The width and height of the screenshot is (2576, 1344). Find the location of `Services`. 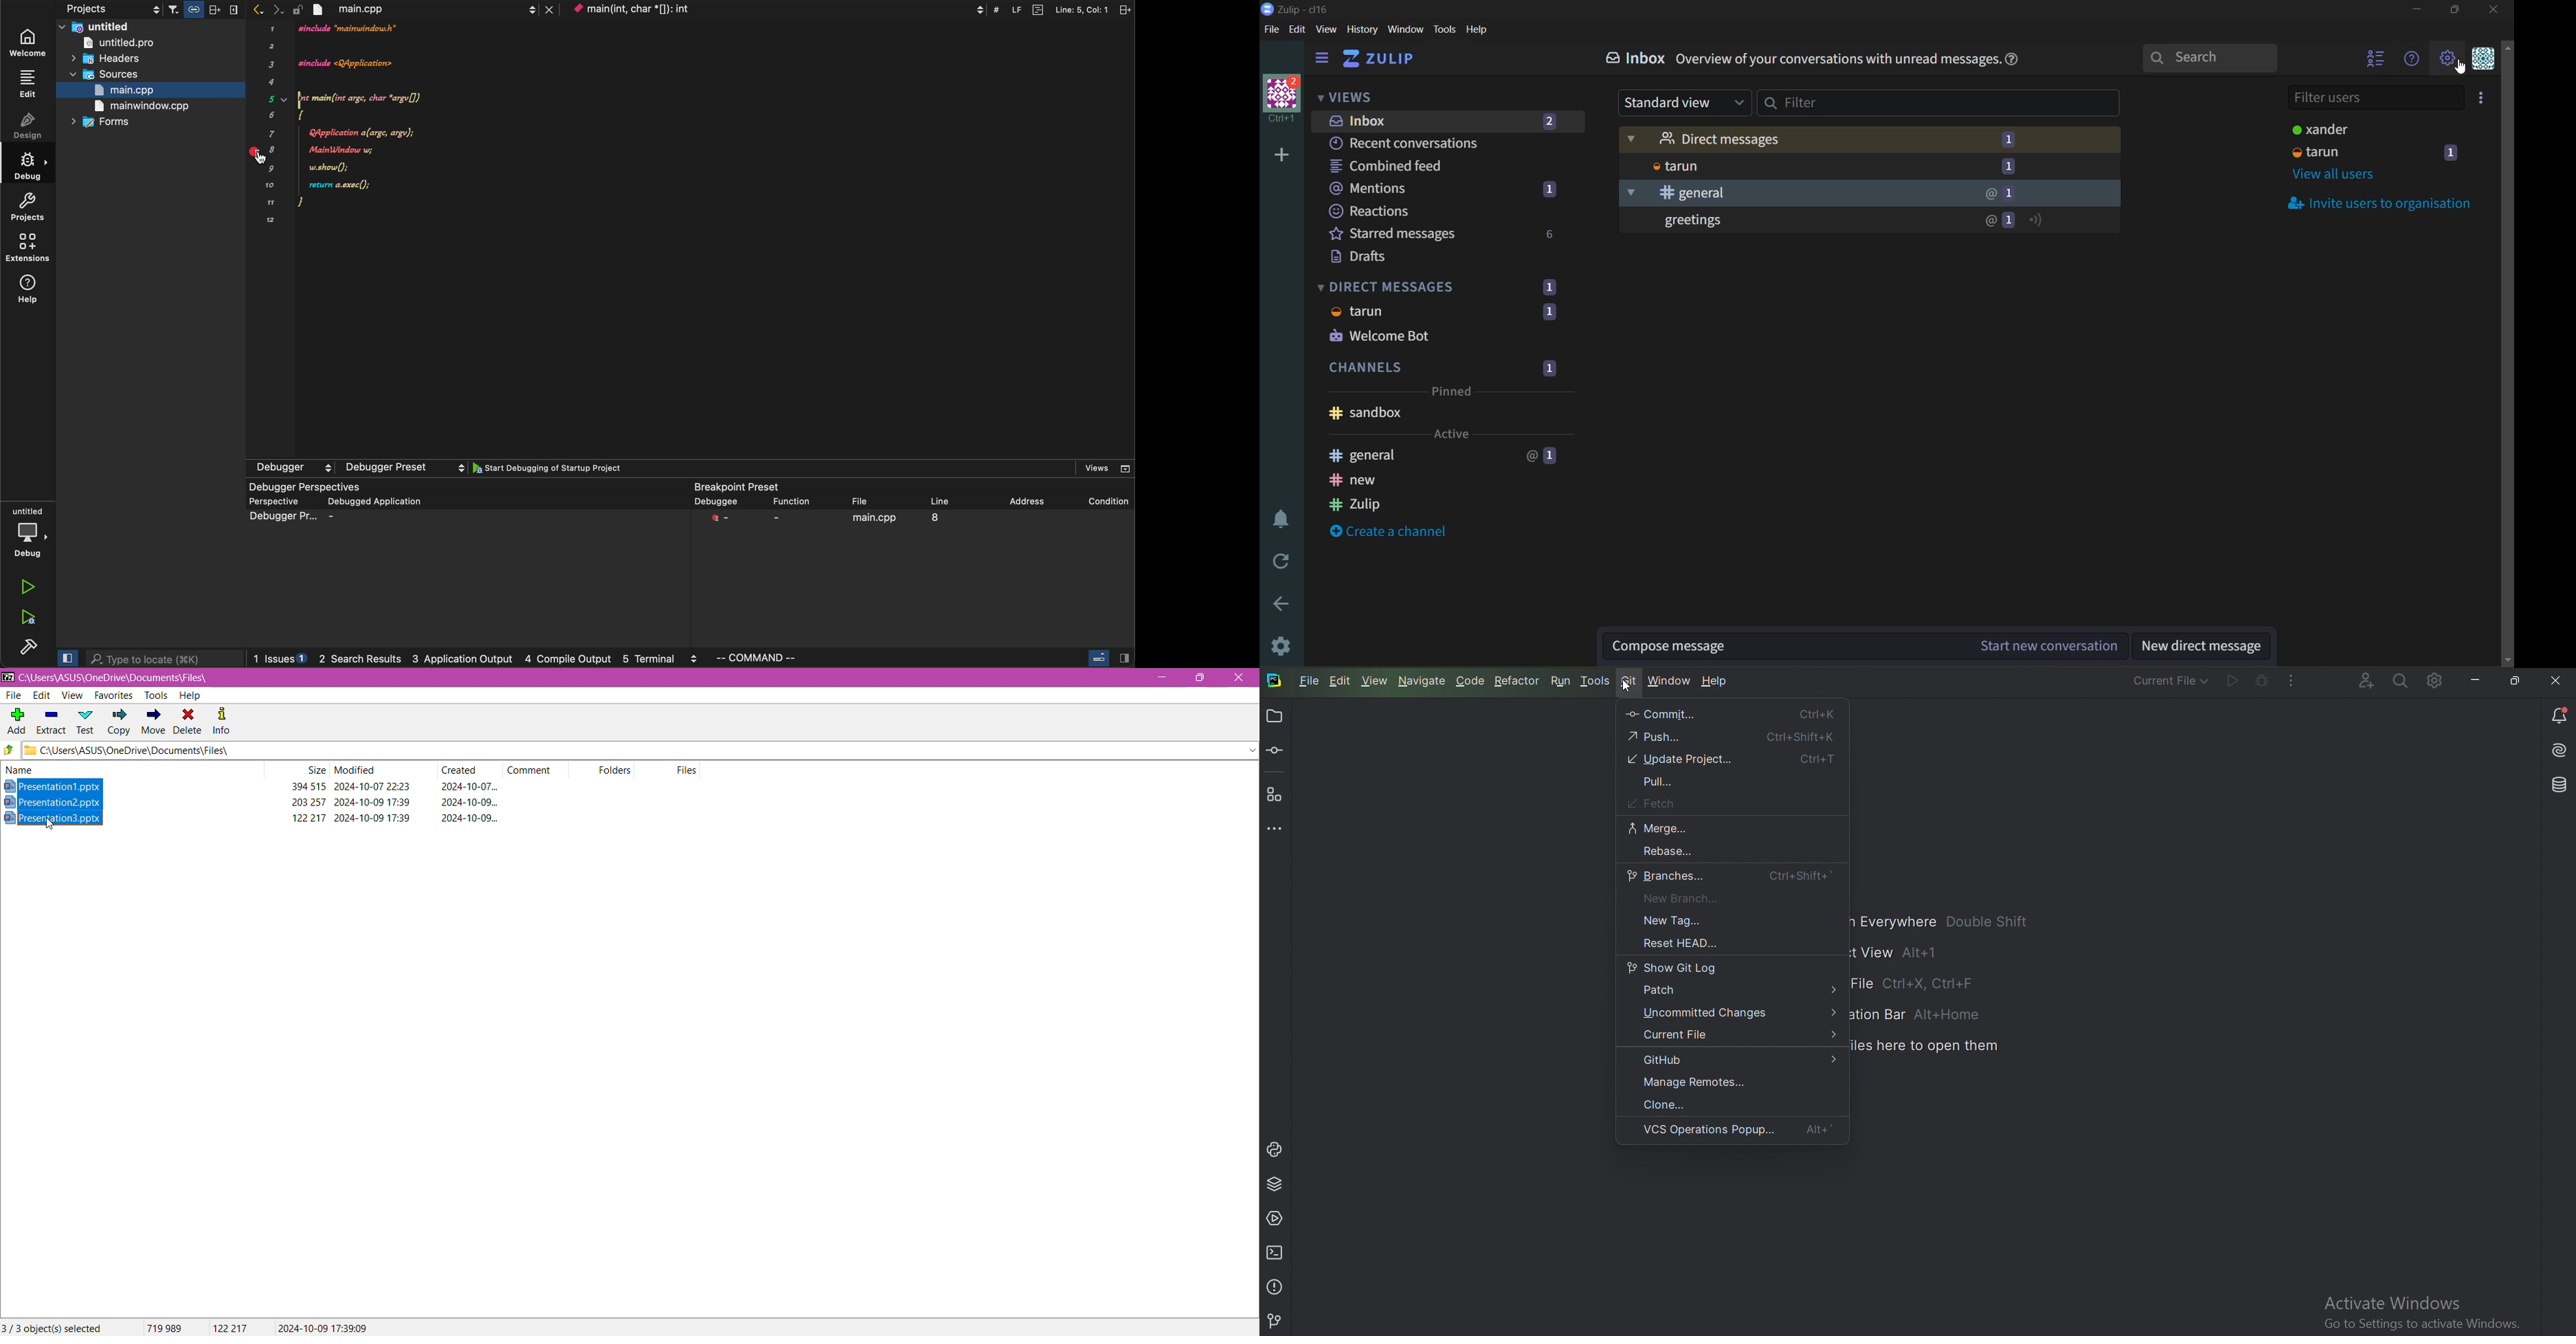

Services is located at coordinates (1278, 1217).